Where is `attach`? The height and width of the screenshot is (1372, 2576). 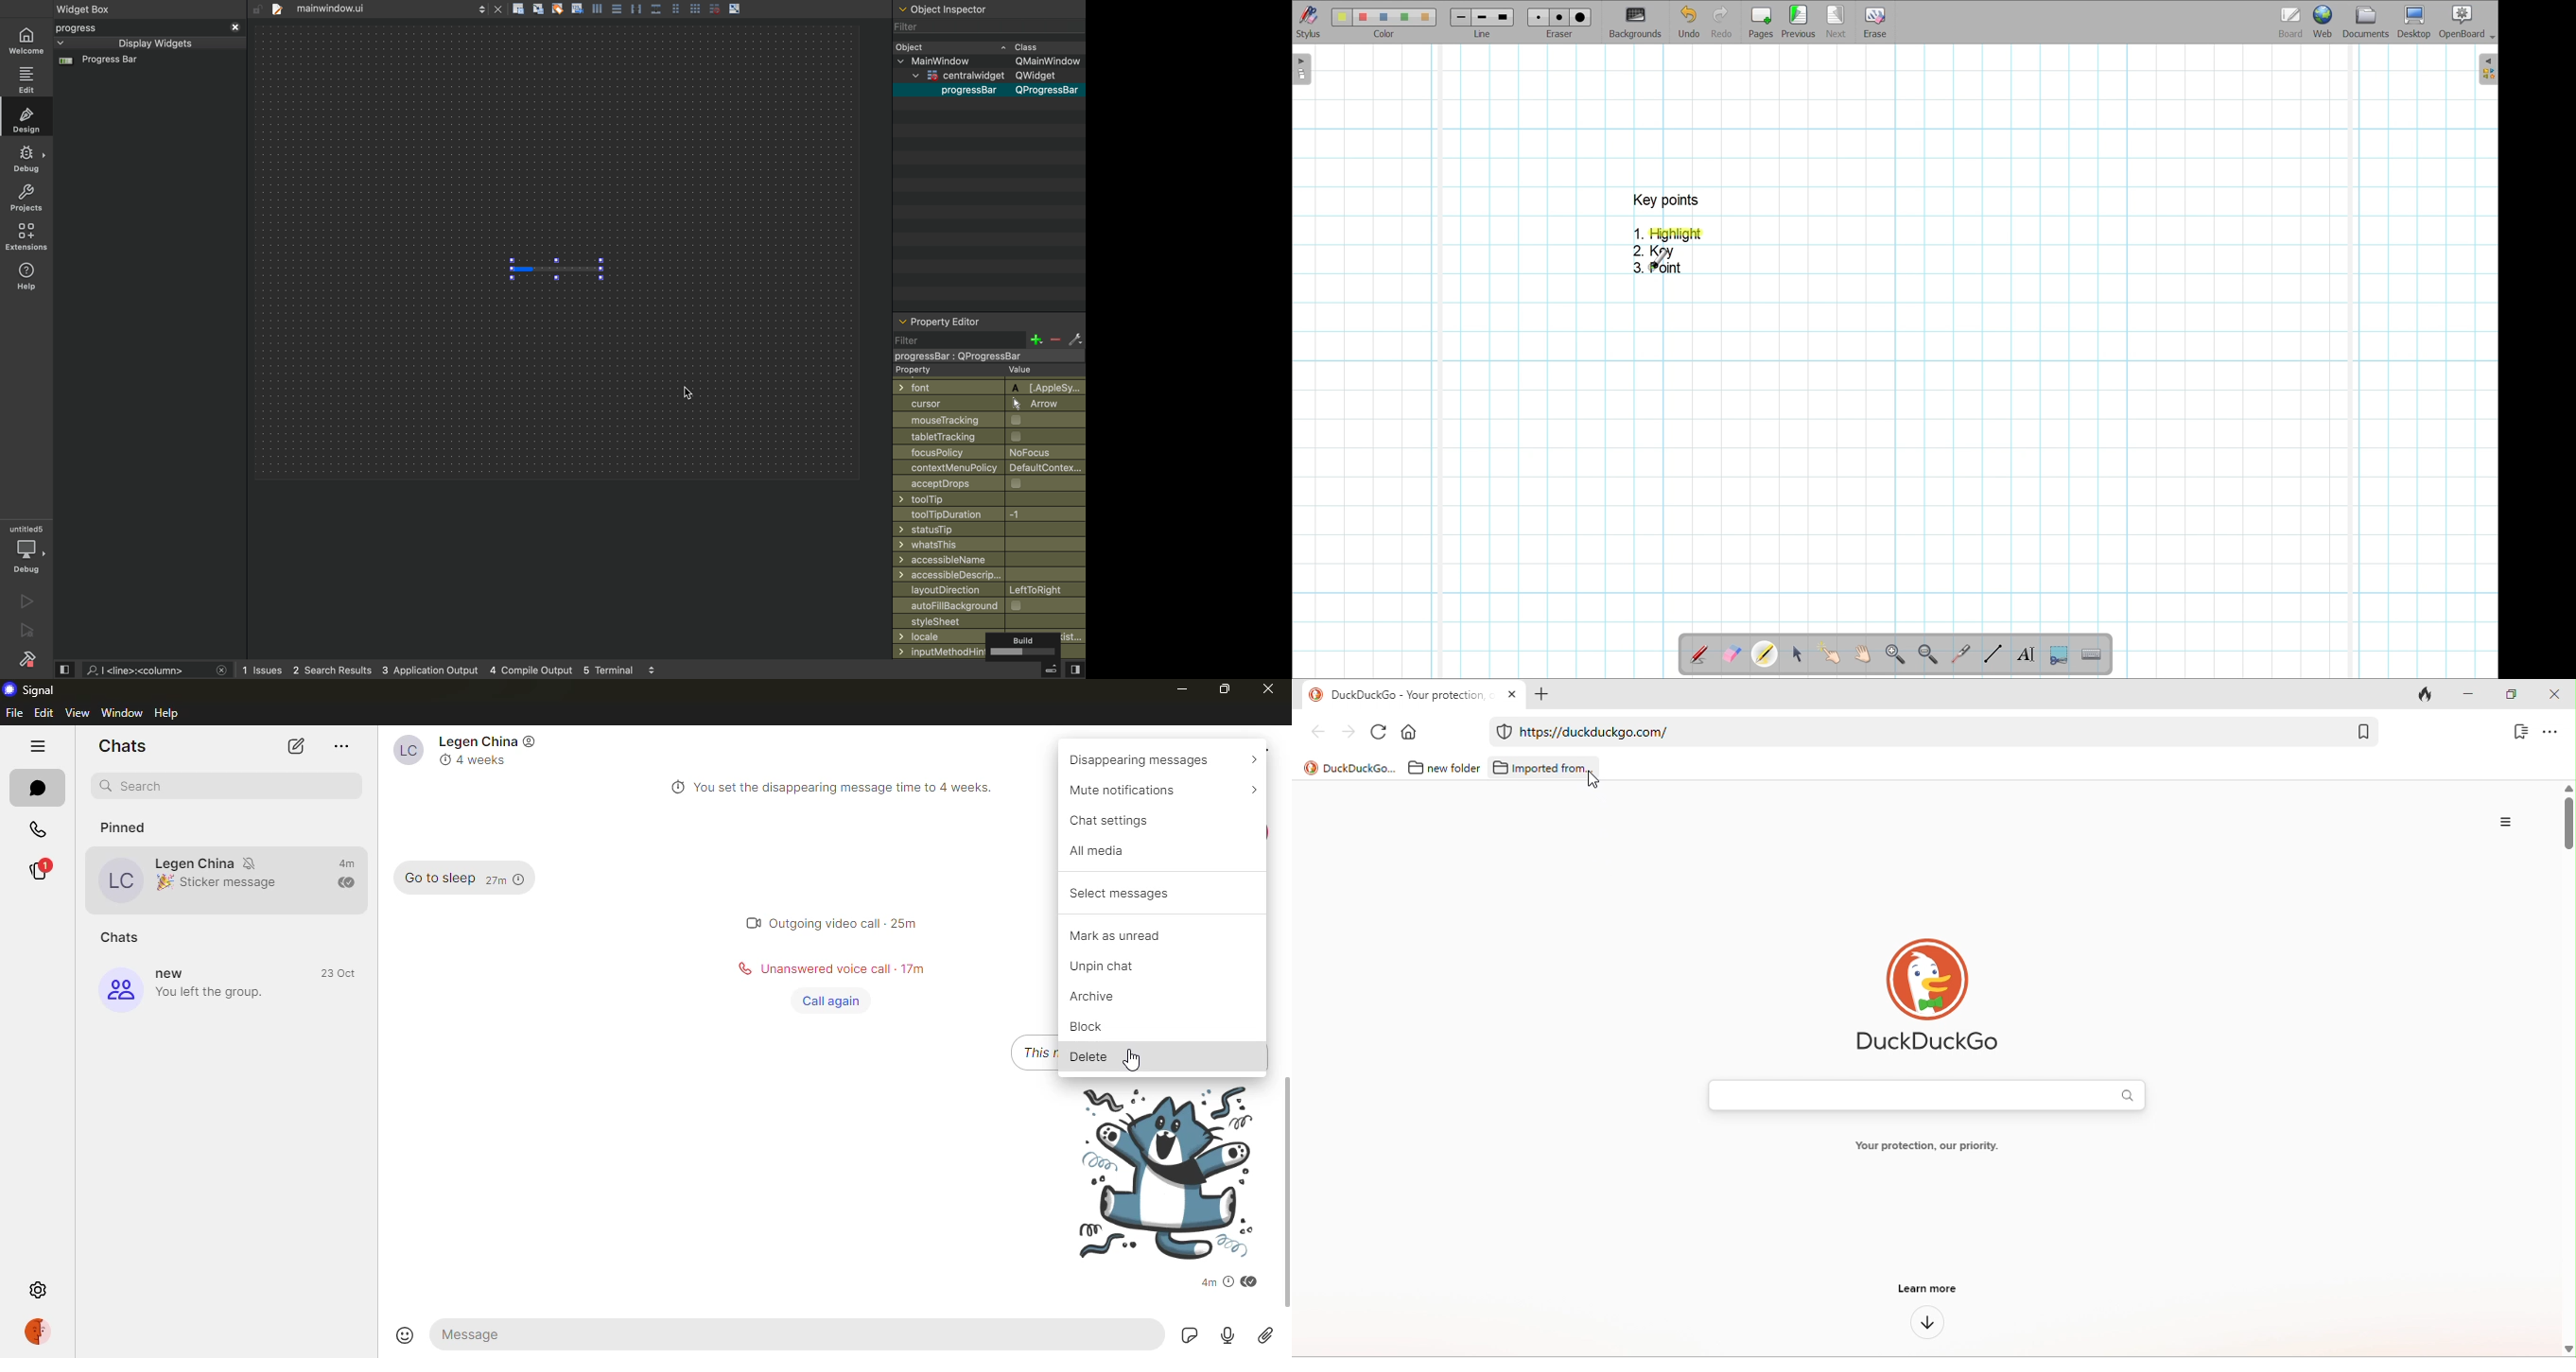
attach is located at coordinates (1264, 1336).